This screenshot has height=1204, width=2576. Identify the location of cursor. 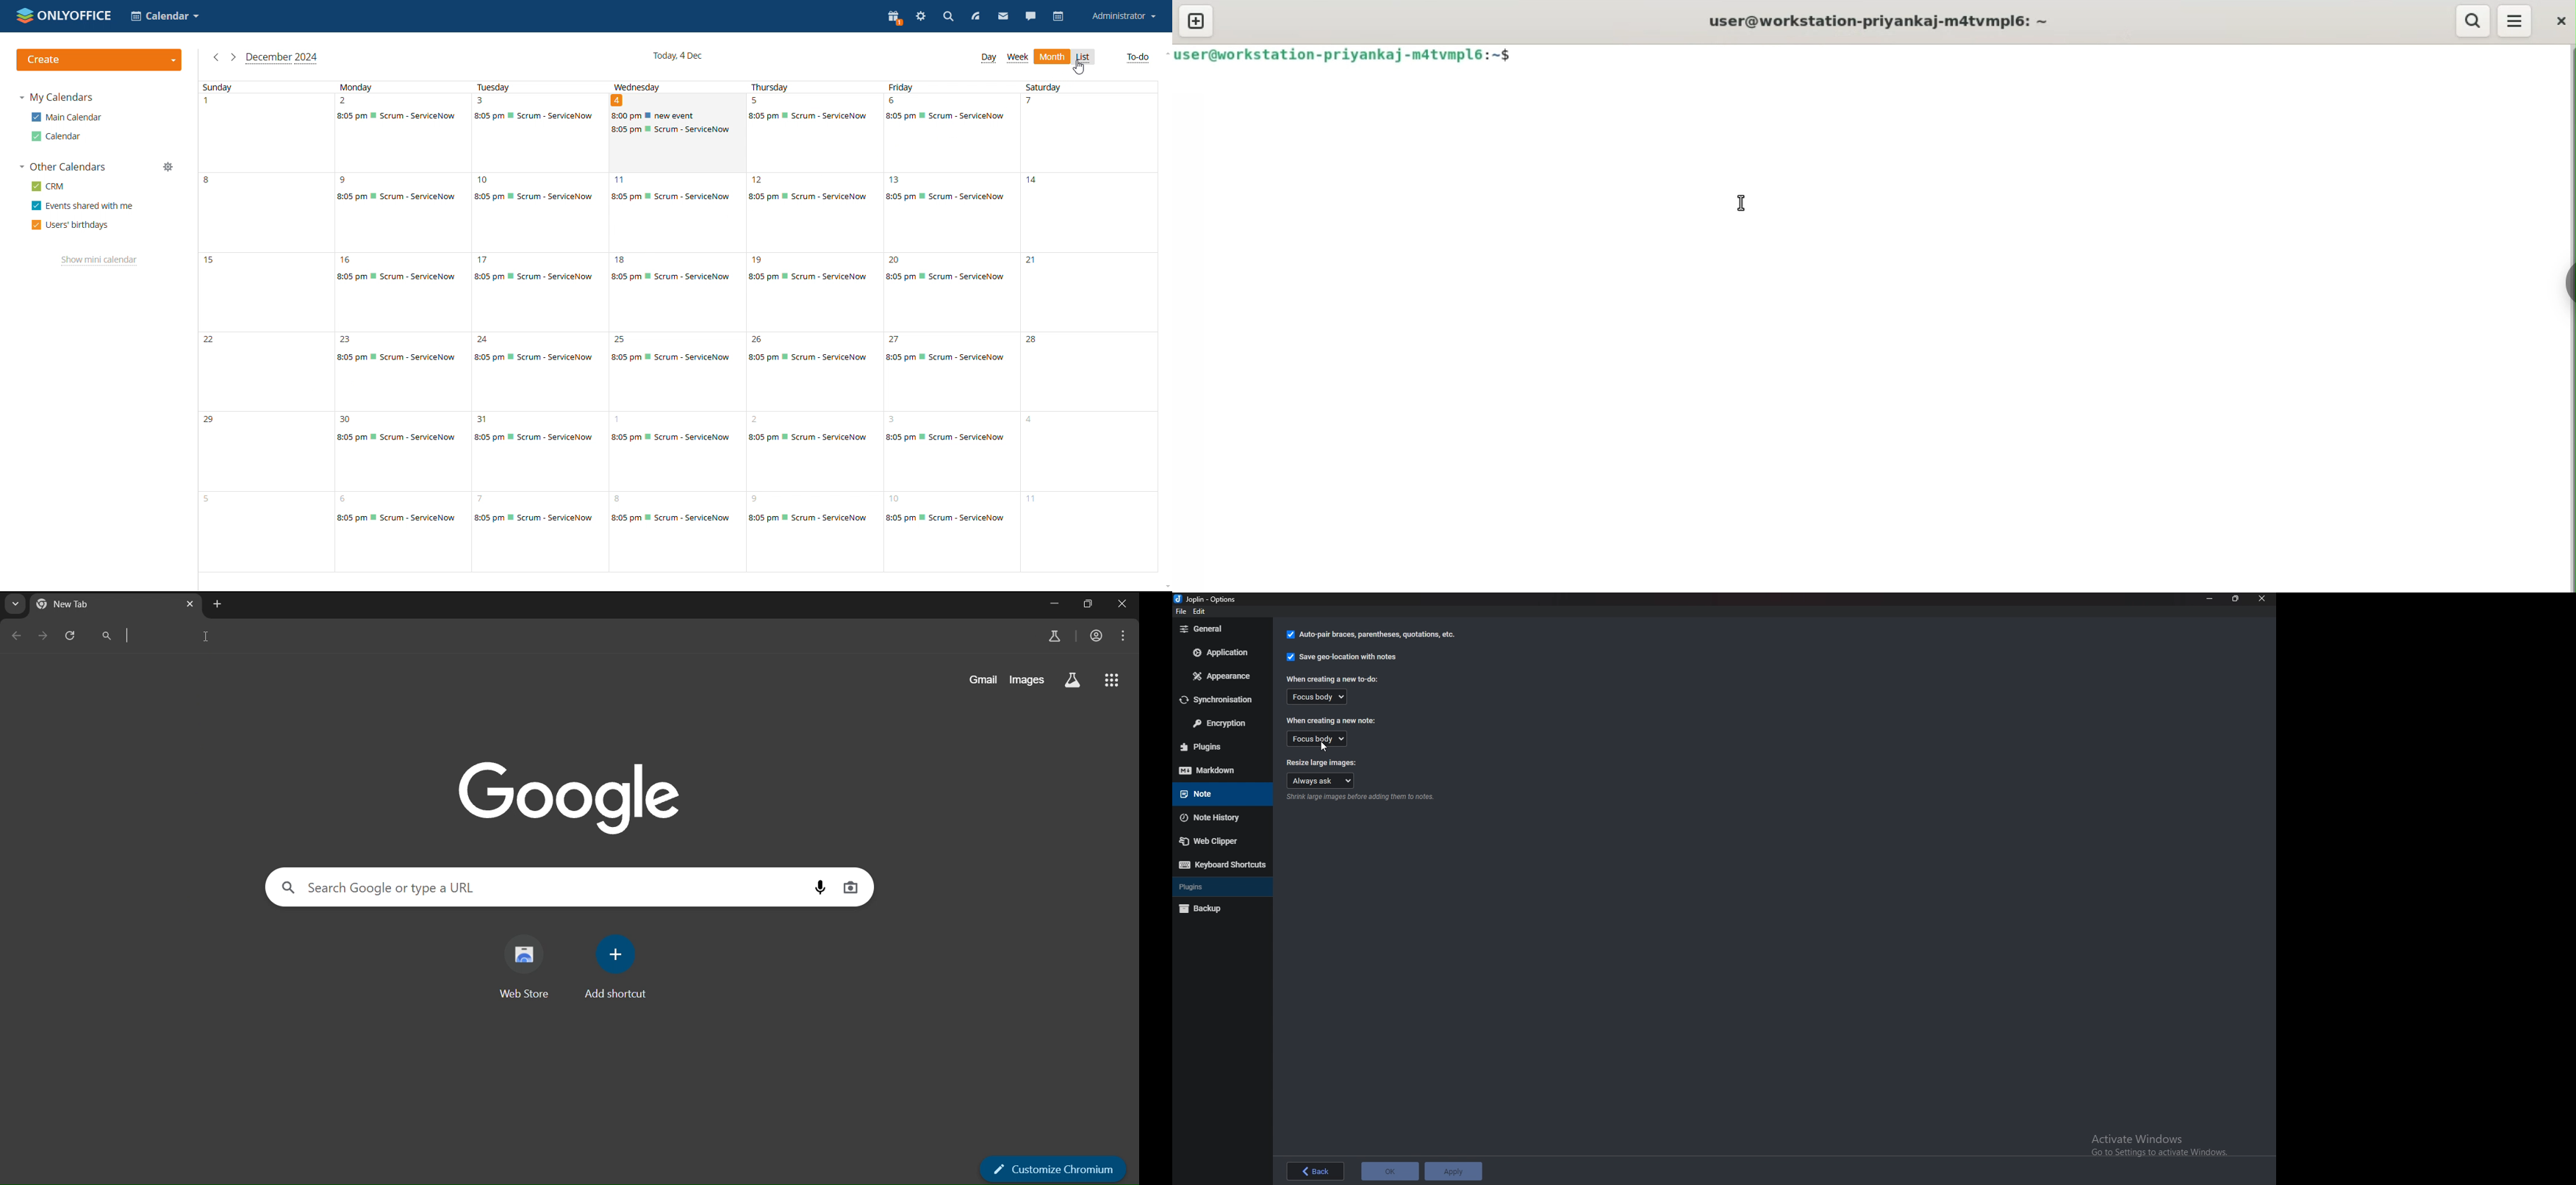
(1743, 203).